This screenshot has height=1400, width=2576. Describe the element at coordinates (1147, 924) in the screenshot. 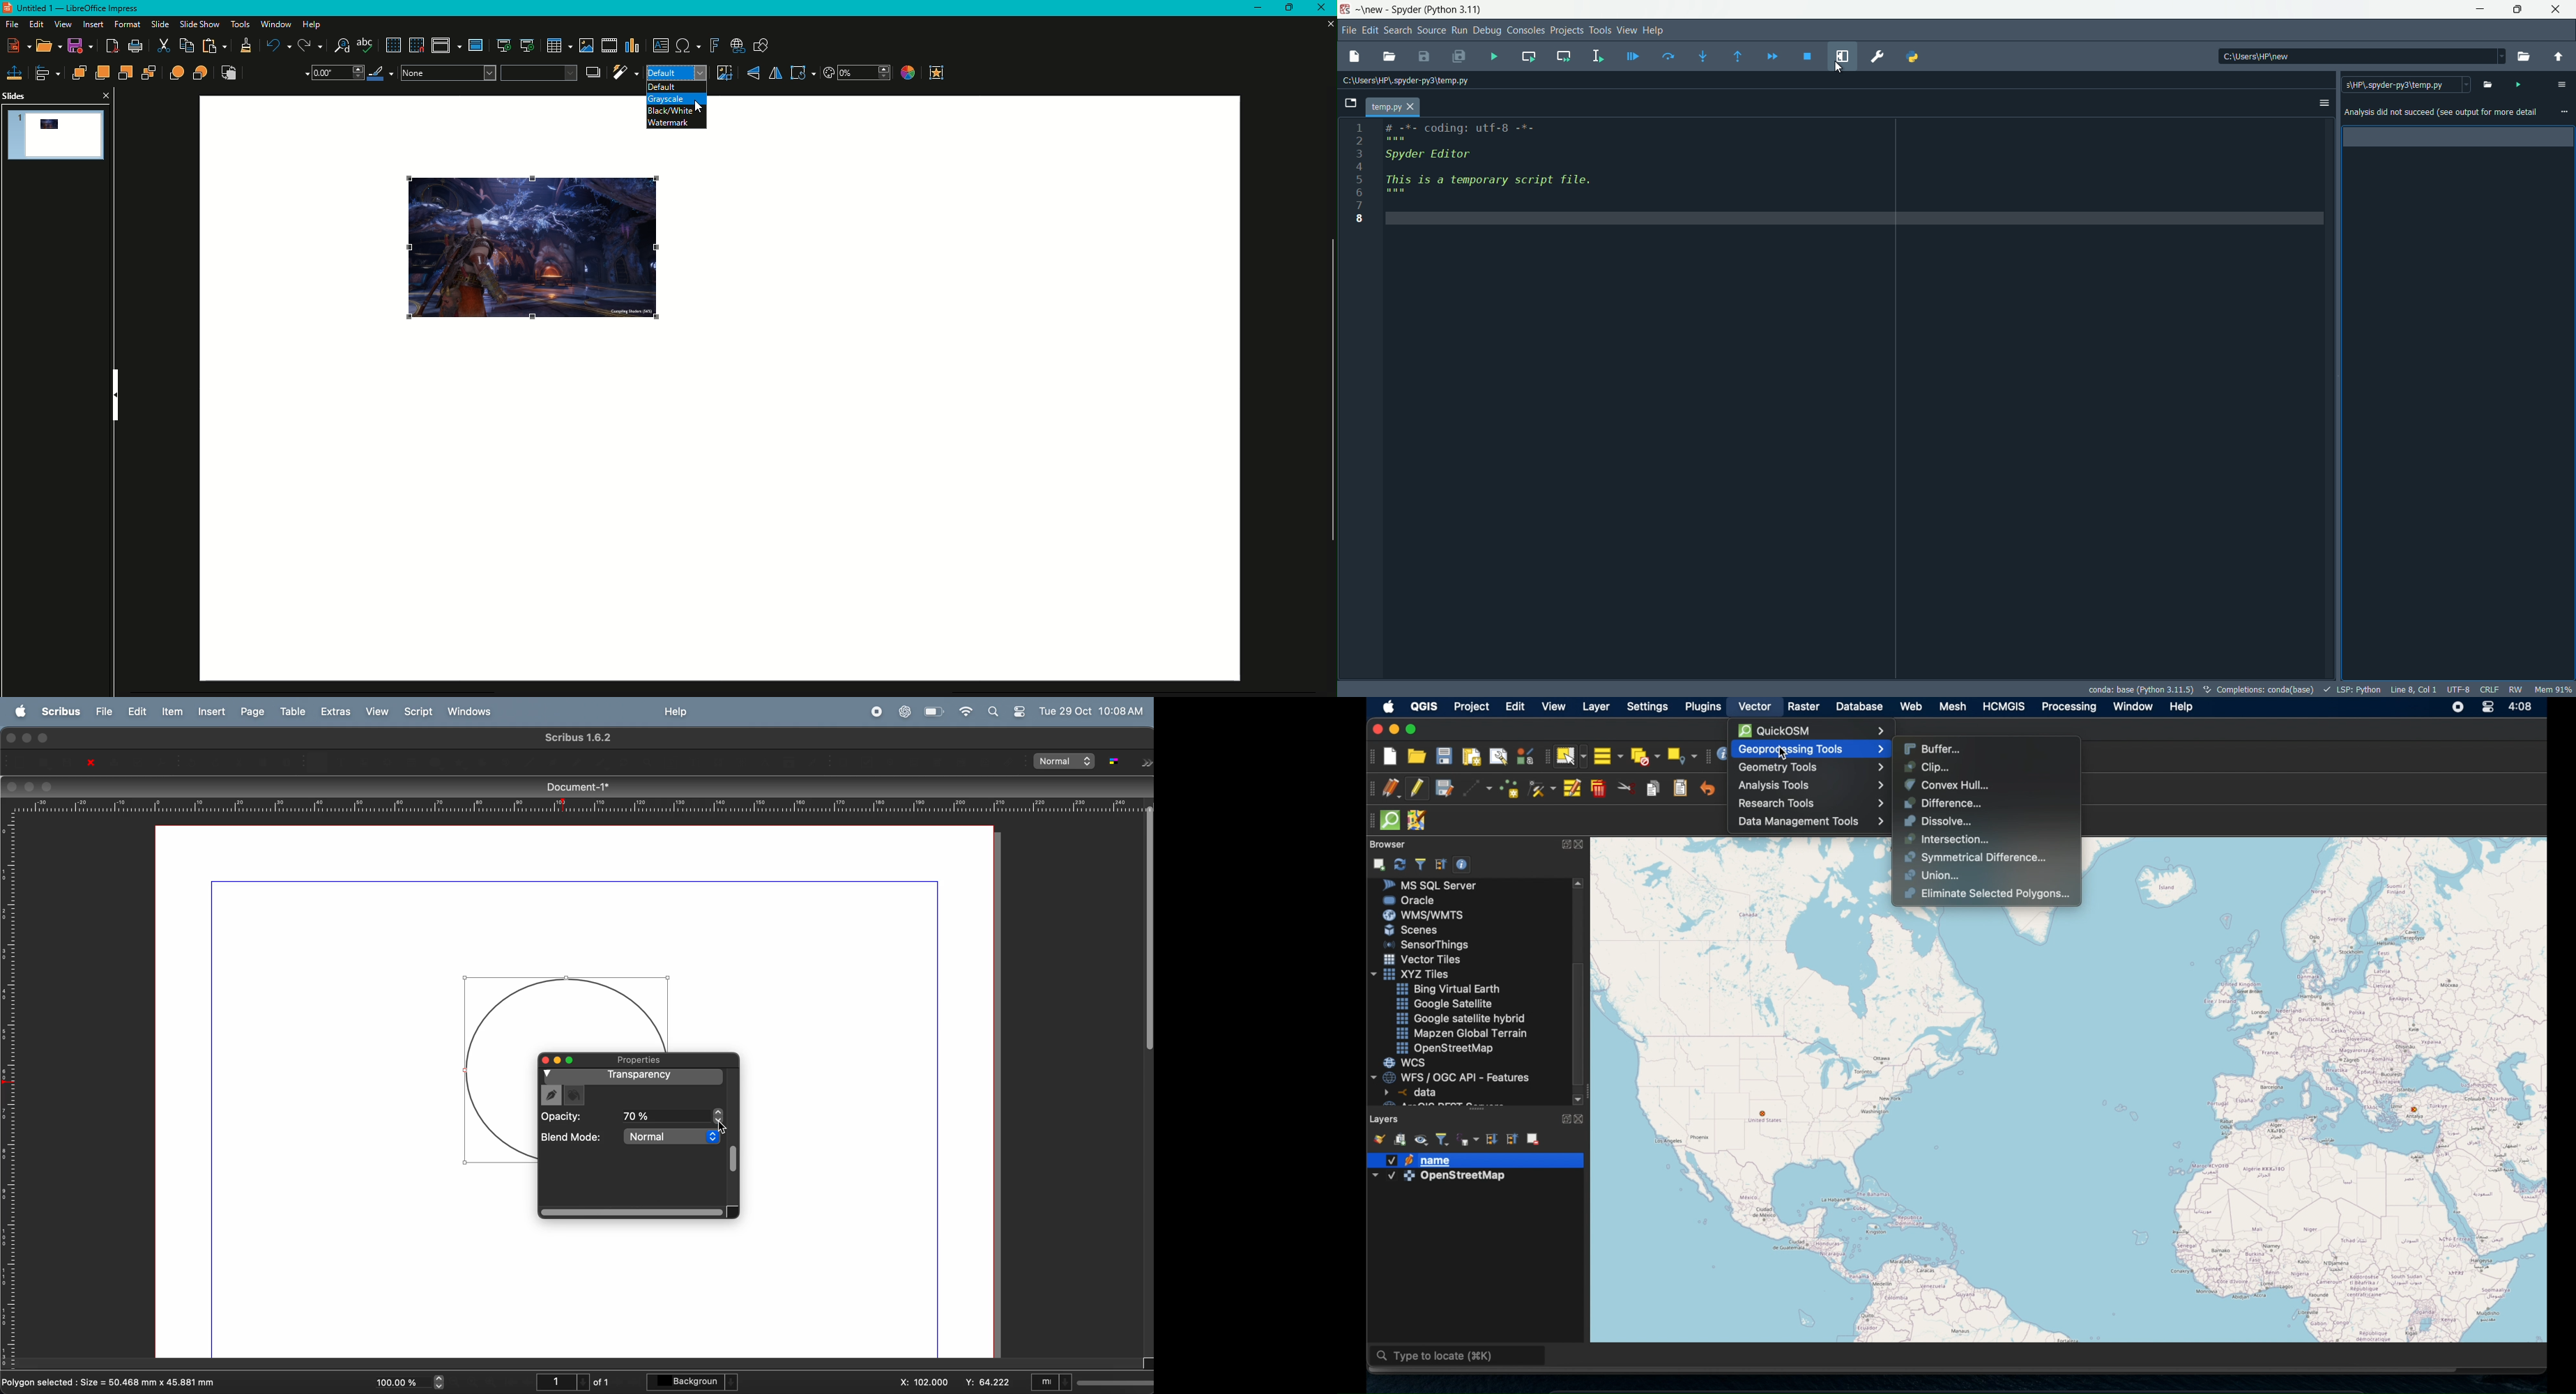

I see `Scrollbar` at that location.